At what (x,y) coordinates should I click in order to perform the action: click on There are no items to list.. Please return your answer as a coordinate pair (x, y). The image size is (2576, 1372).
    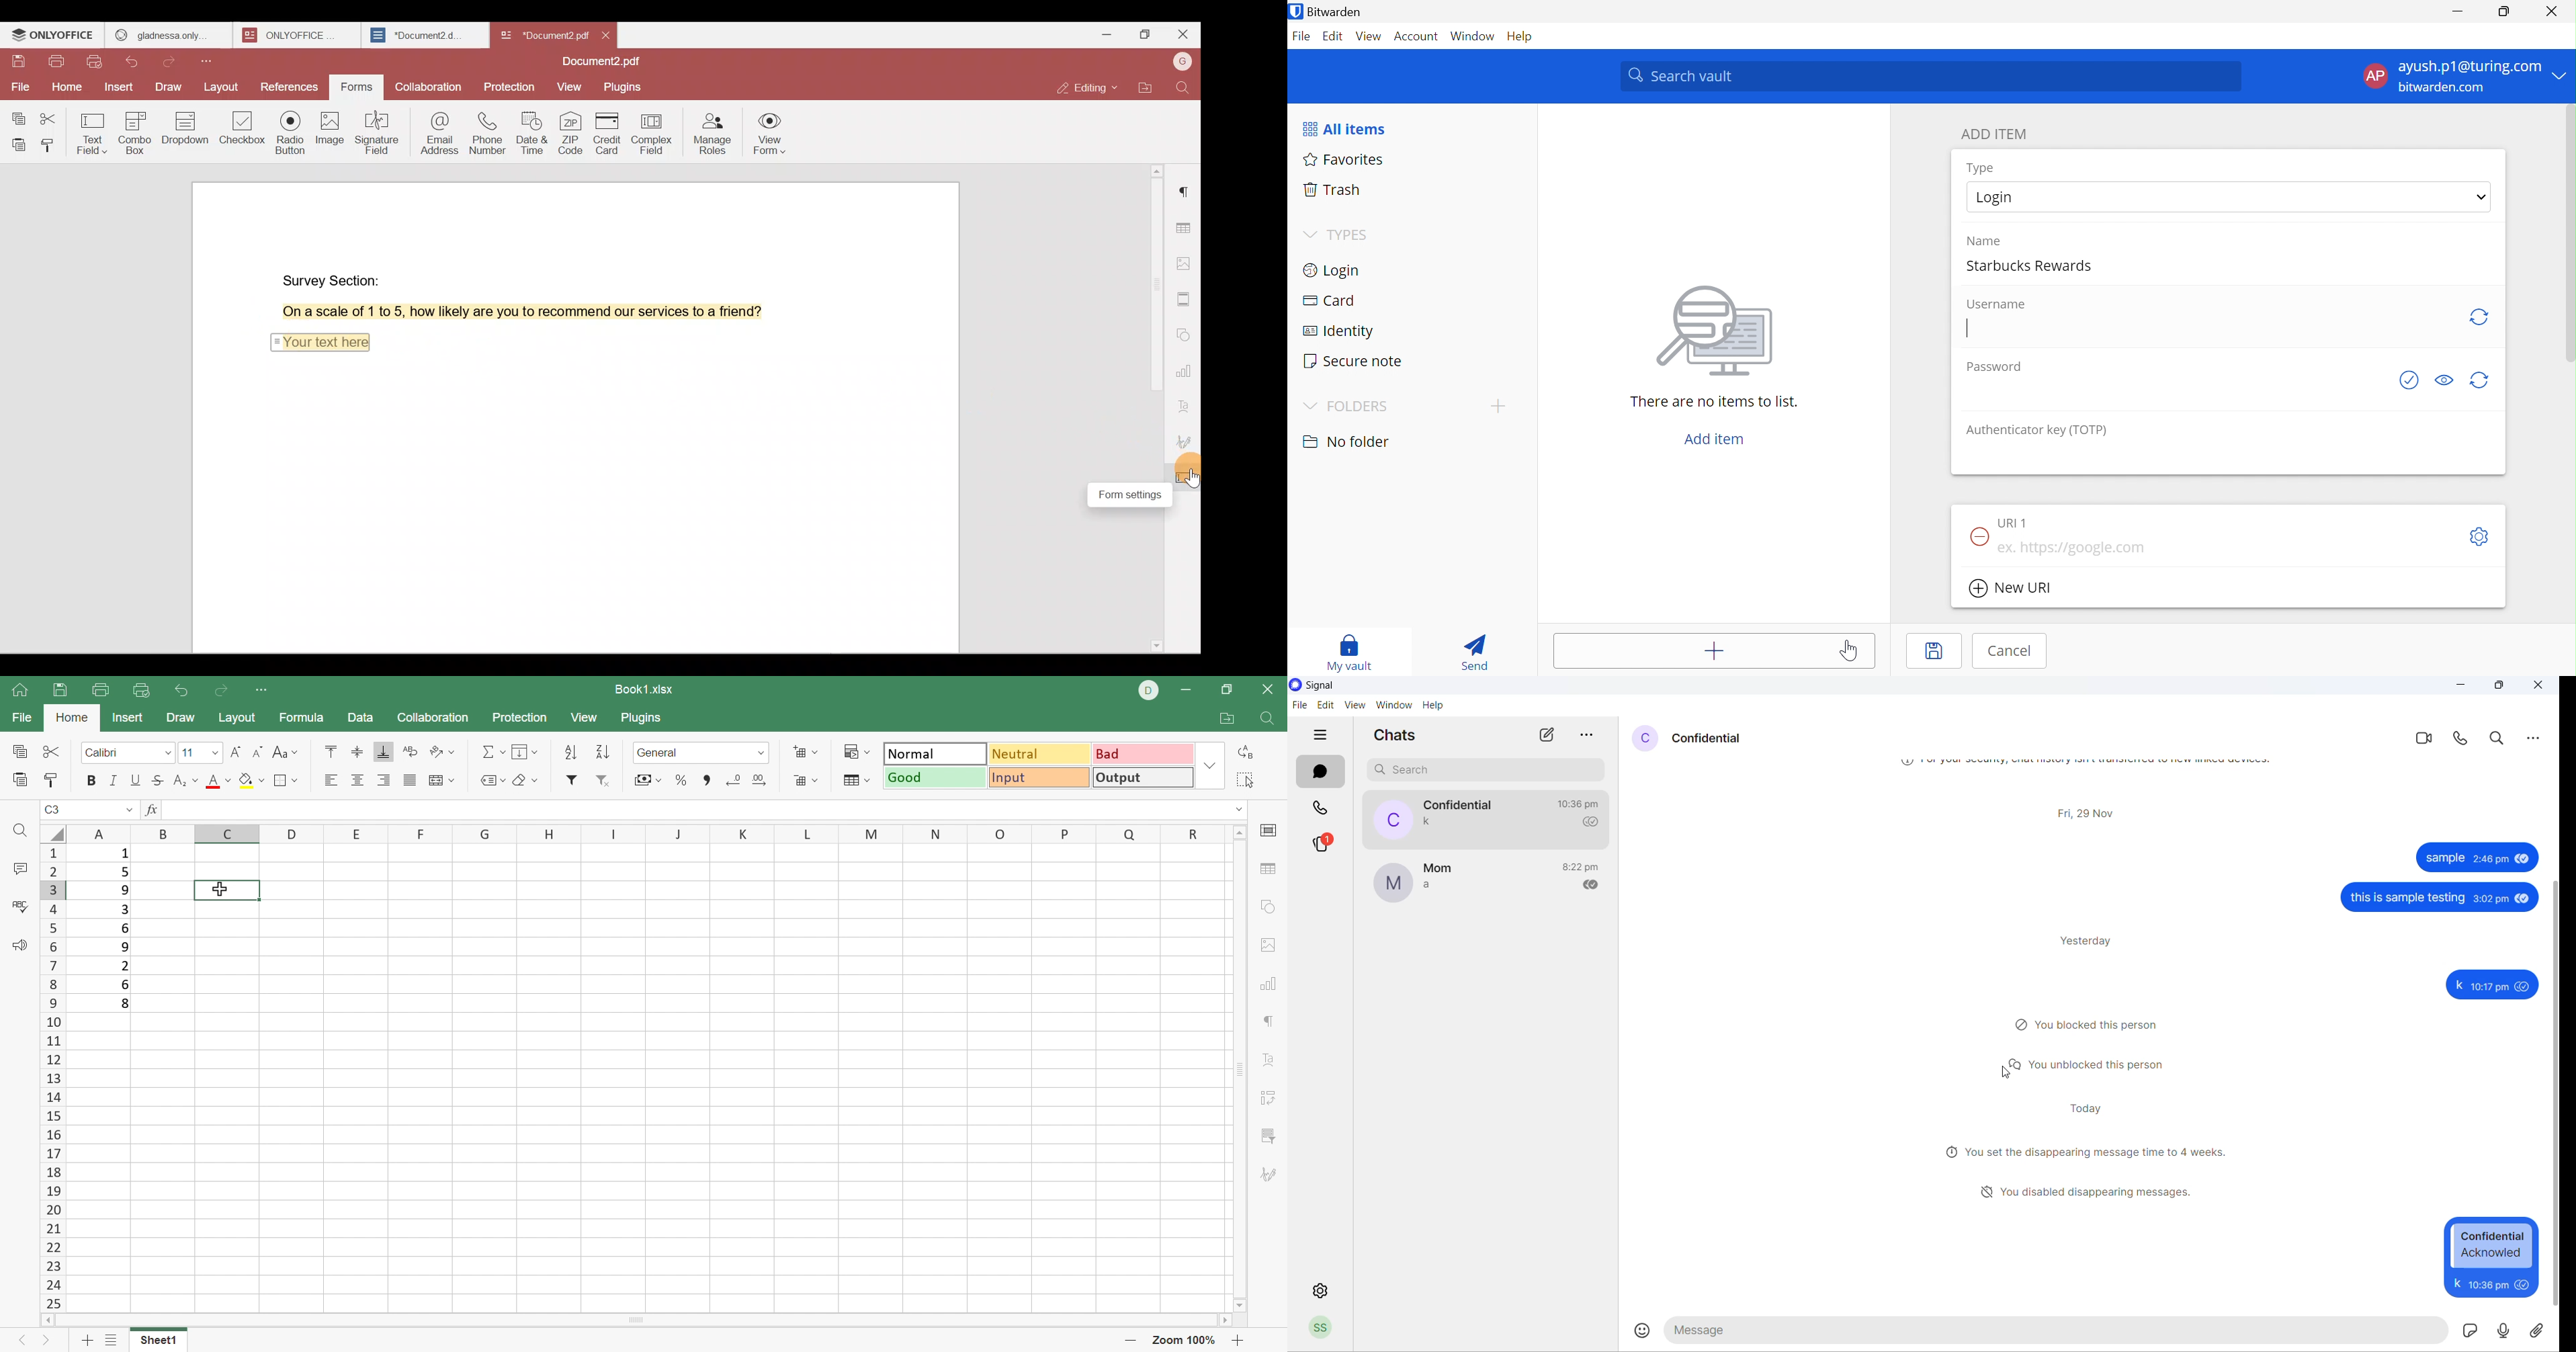
    Looking at the image, I should click on (1715, 403).